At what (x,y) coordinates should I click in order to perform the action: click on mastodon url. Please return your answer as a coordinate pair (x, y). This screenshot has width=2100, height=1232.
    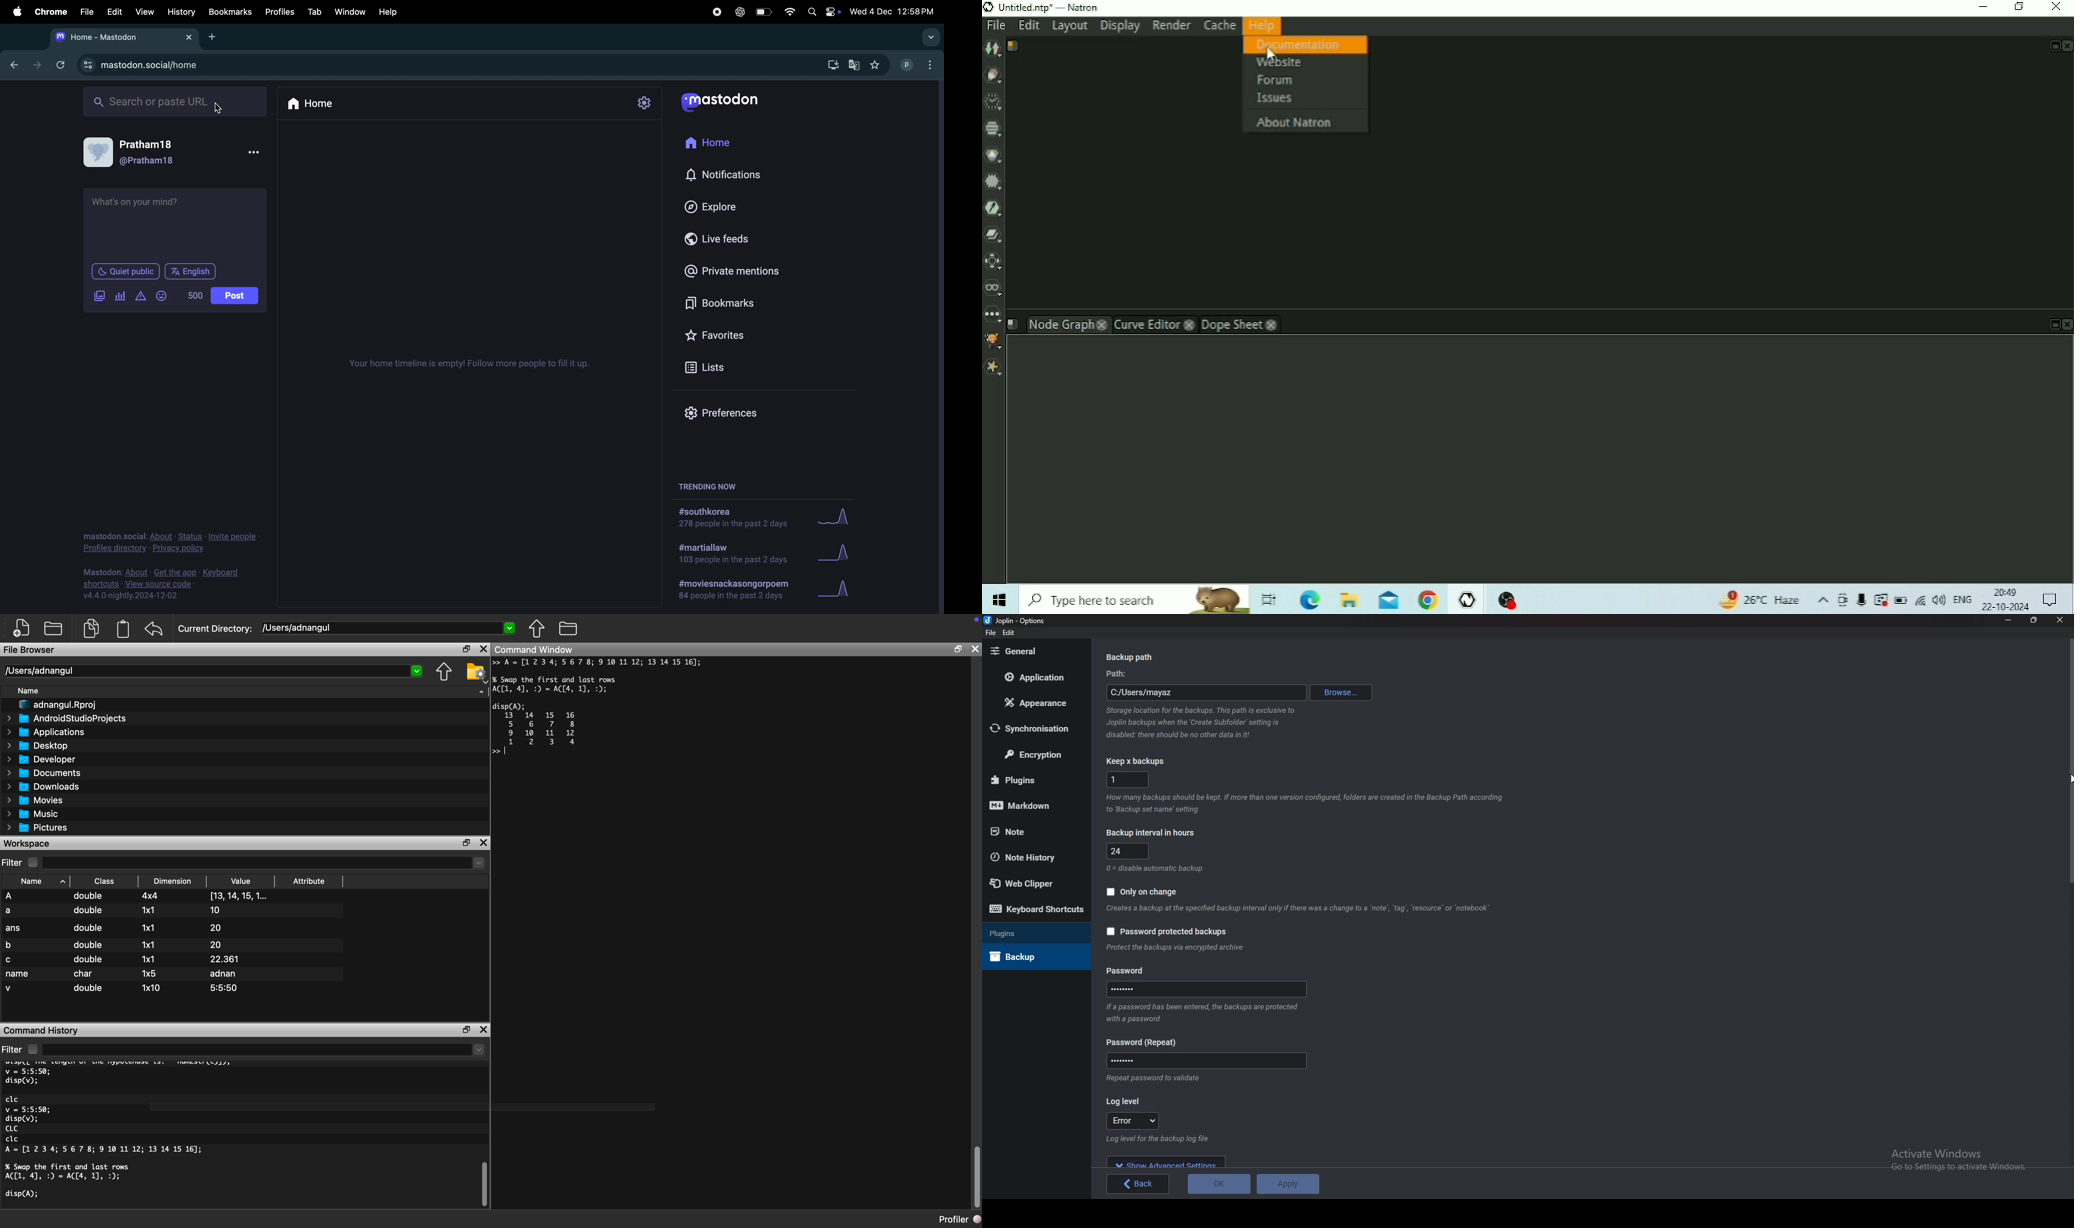
    Looking at the image, I should click on (144, 65).